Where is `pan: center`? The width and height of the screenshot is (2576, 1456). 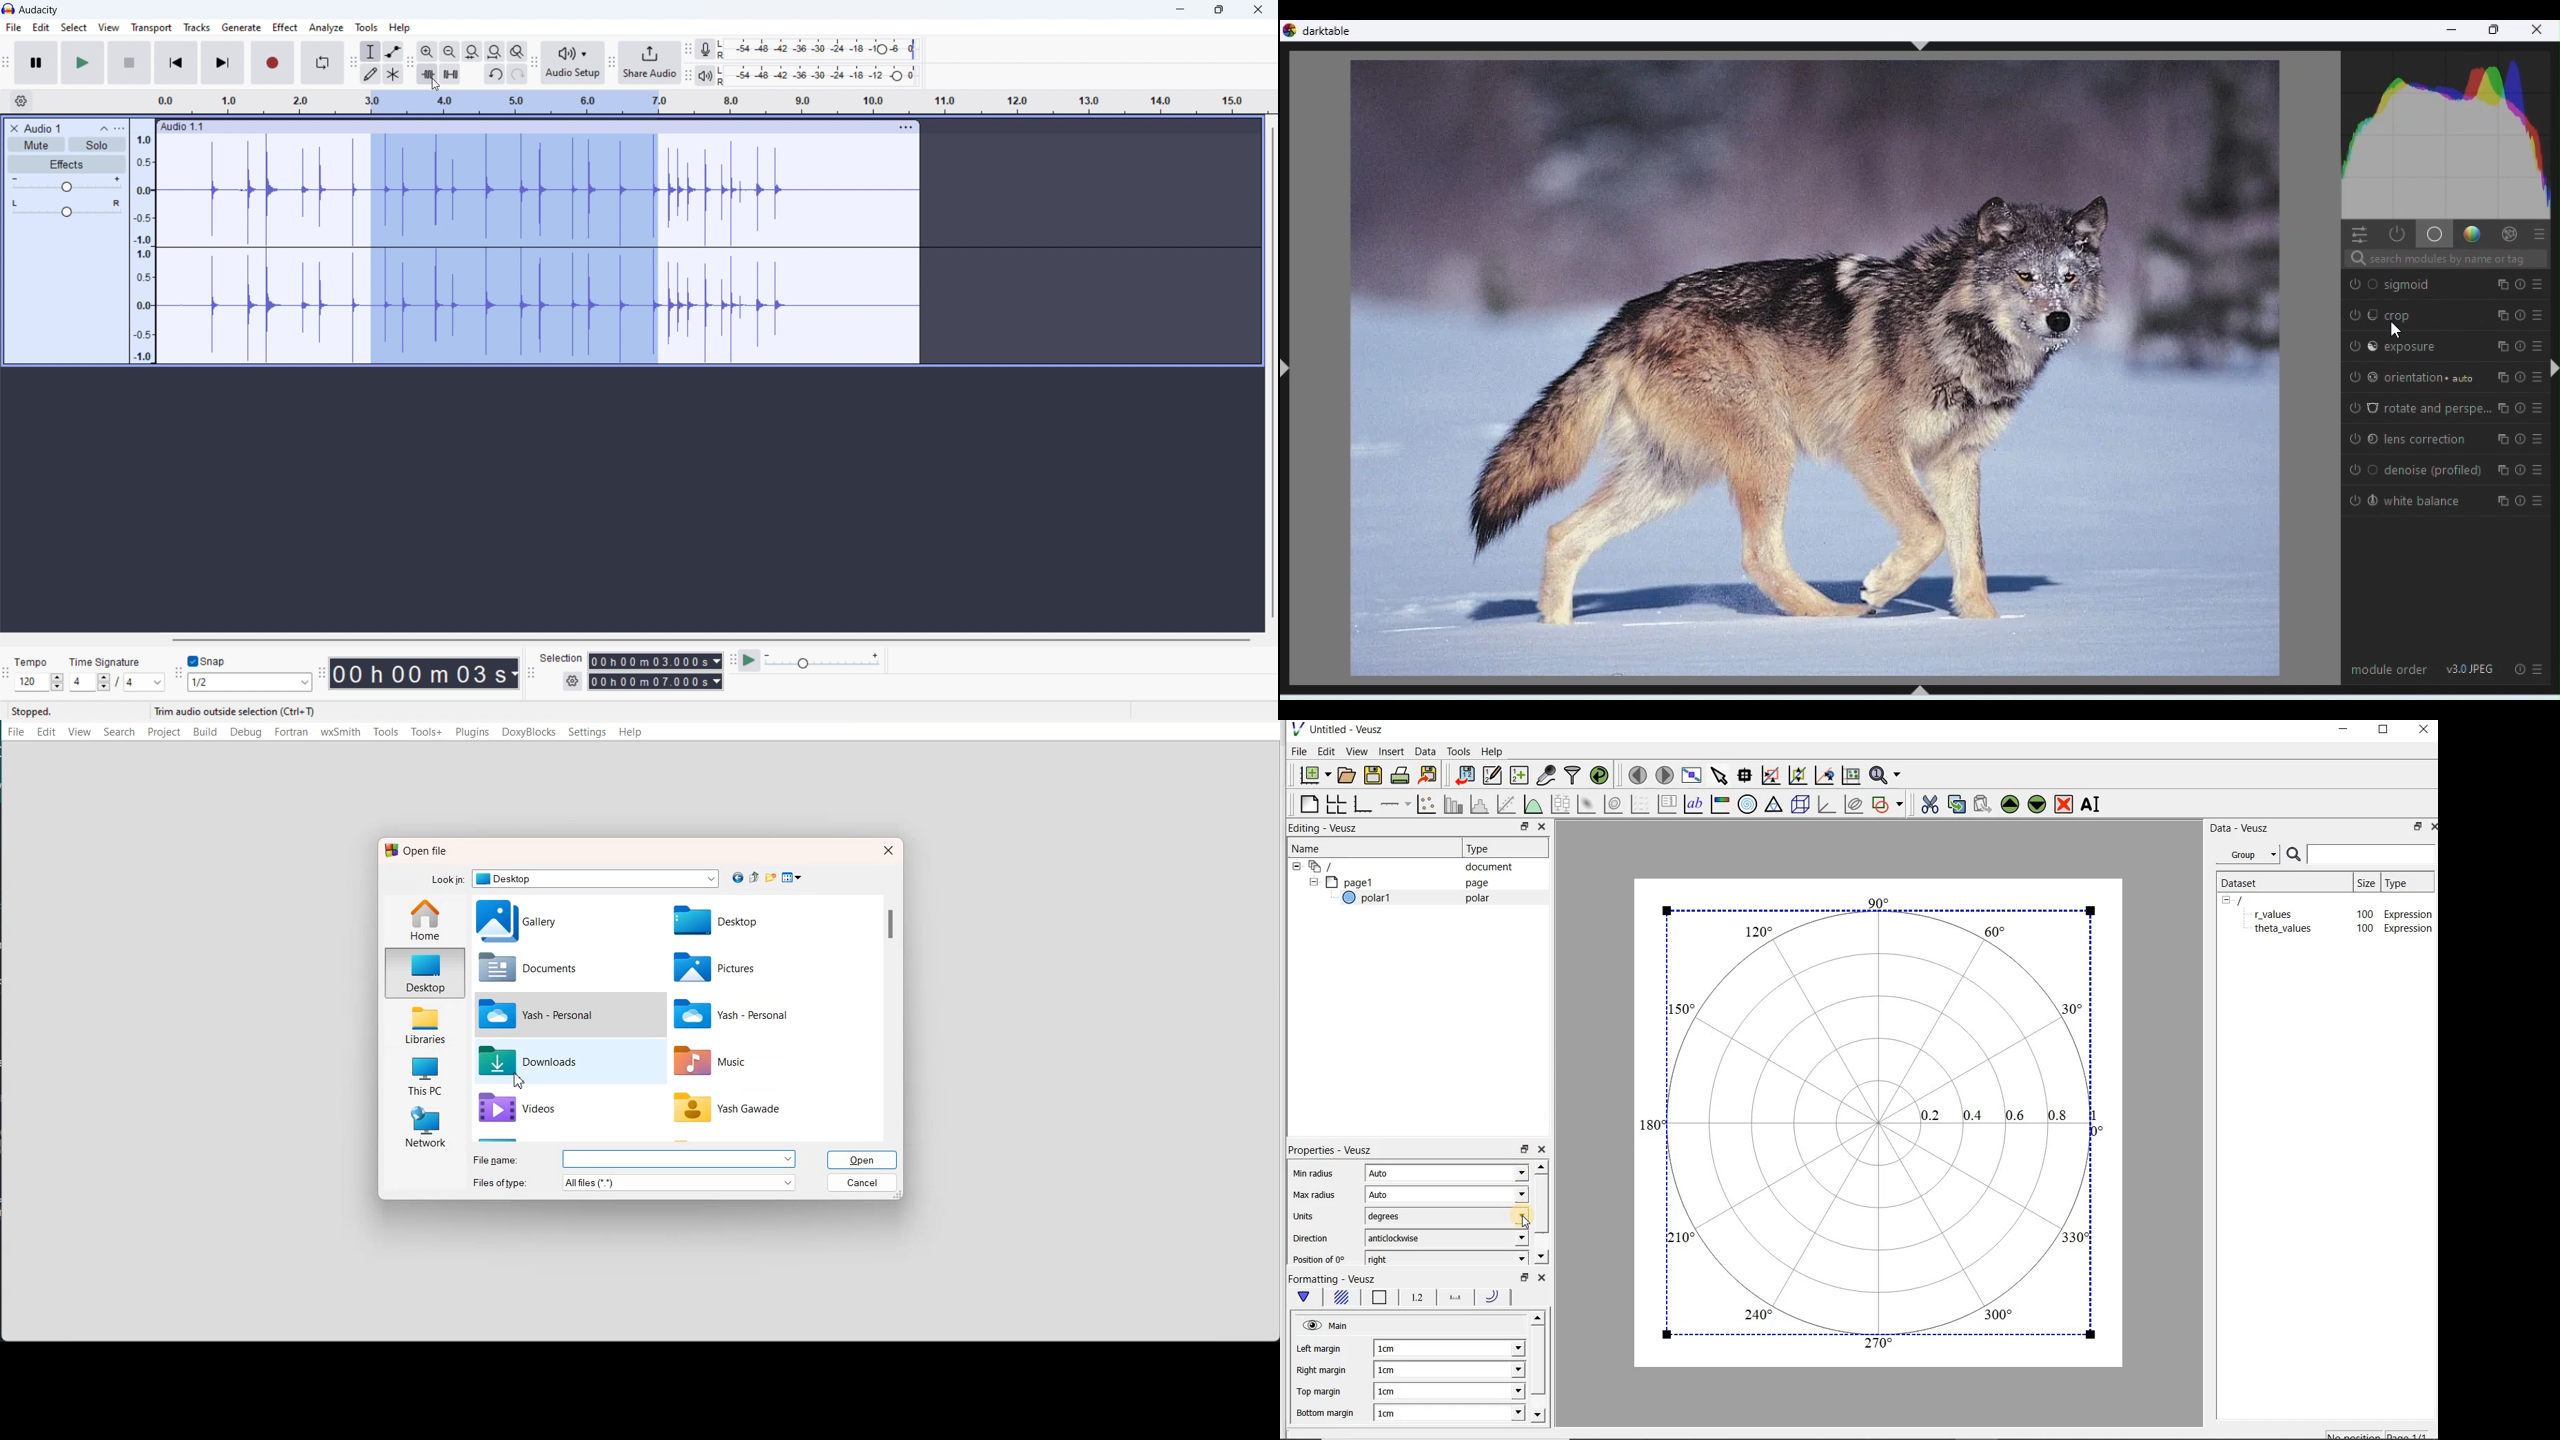
pan: center is located at coordinates (67, 208).